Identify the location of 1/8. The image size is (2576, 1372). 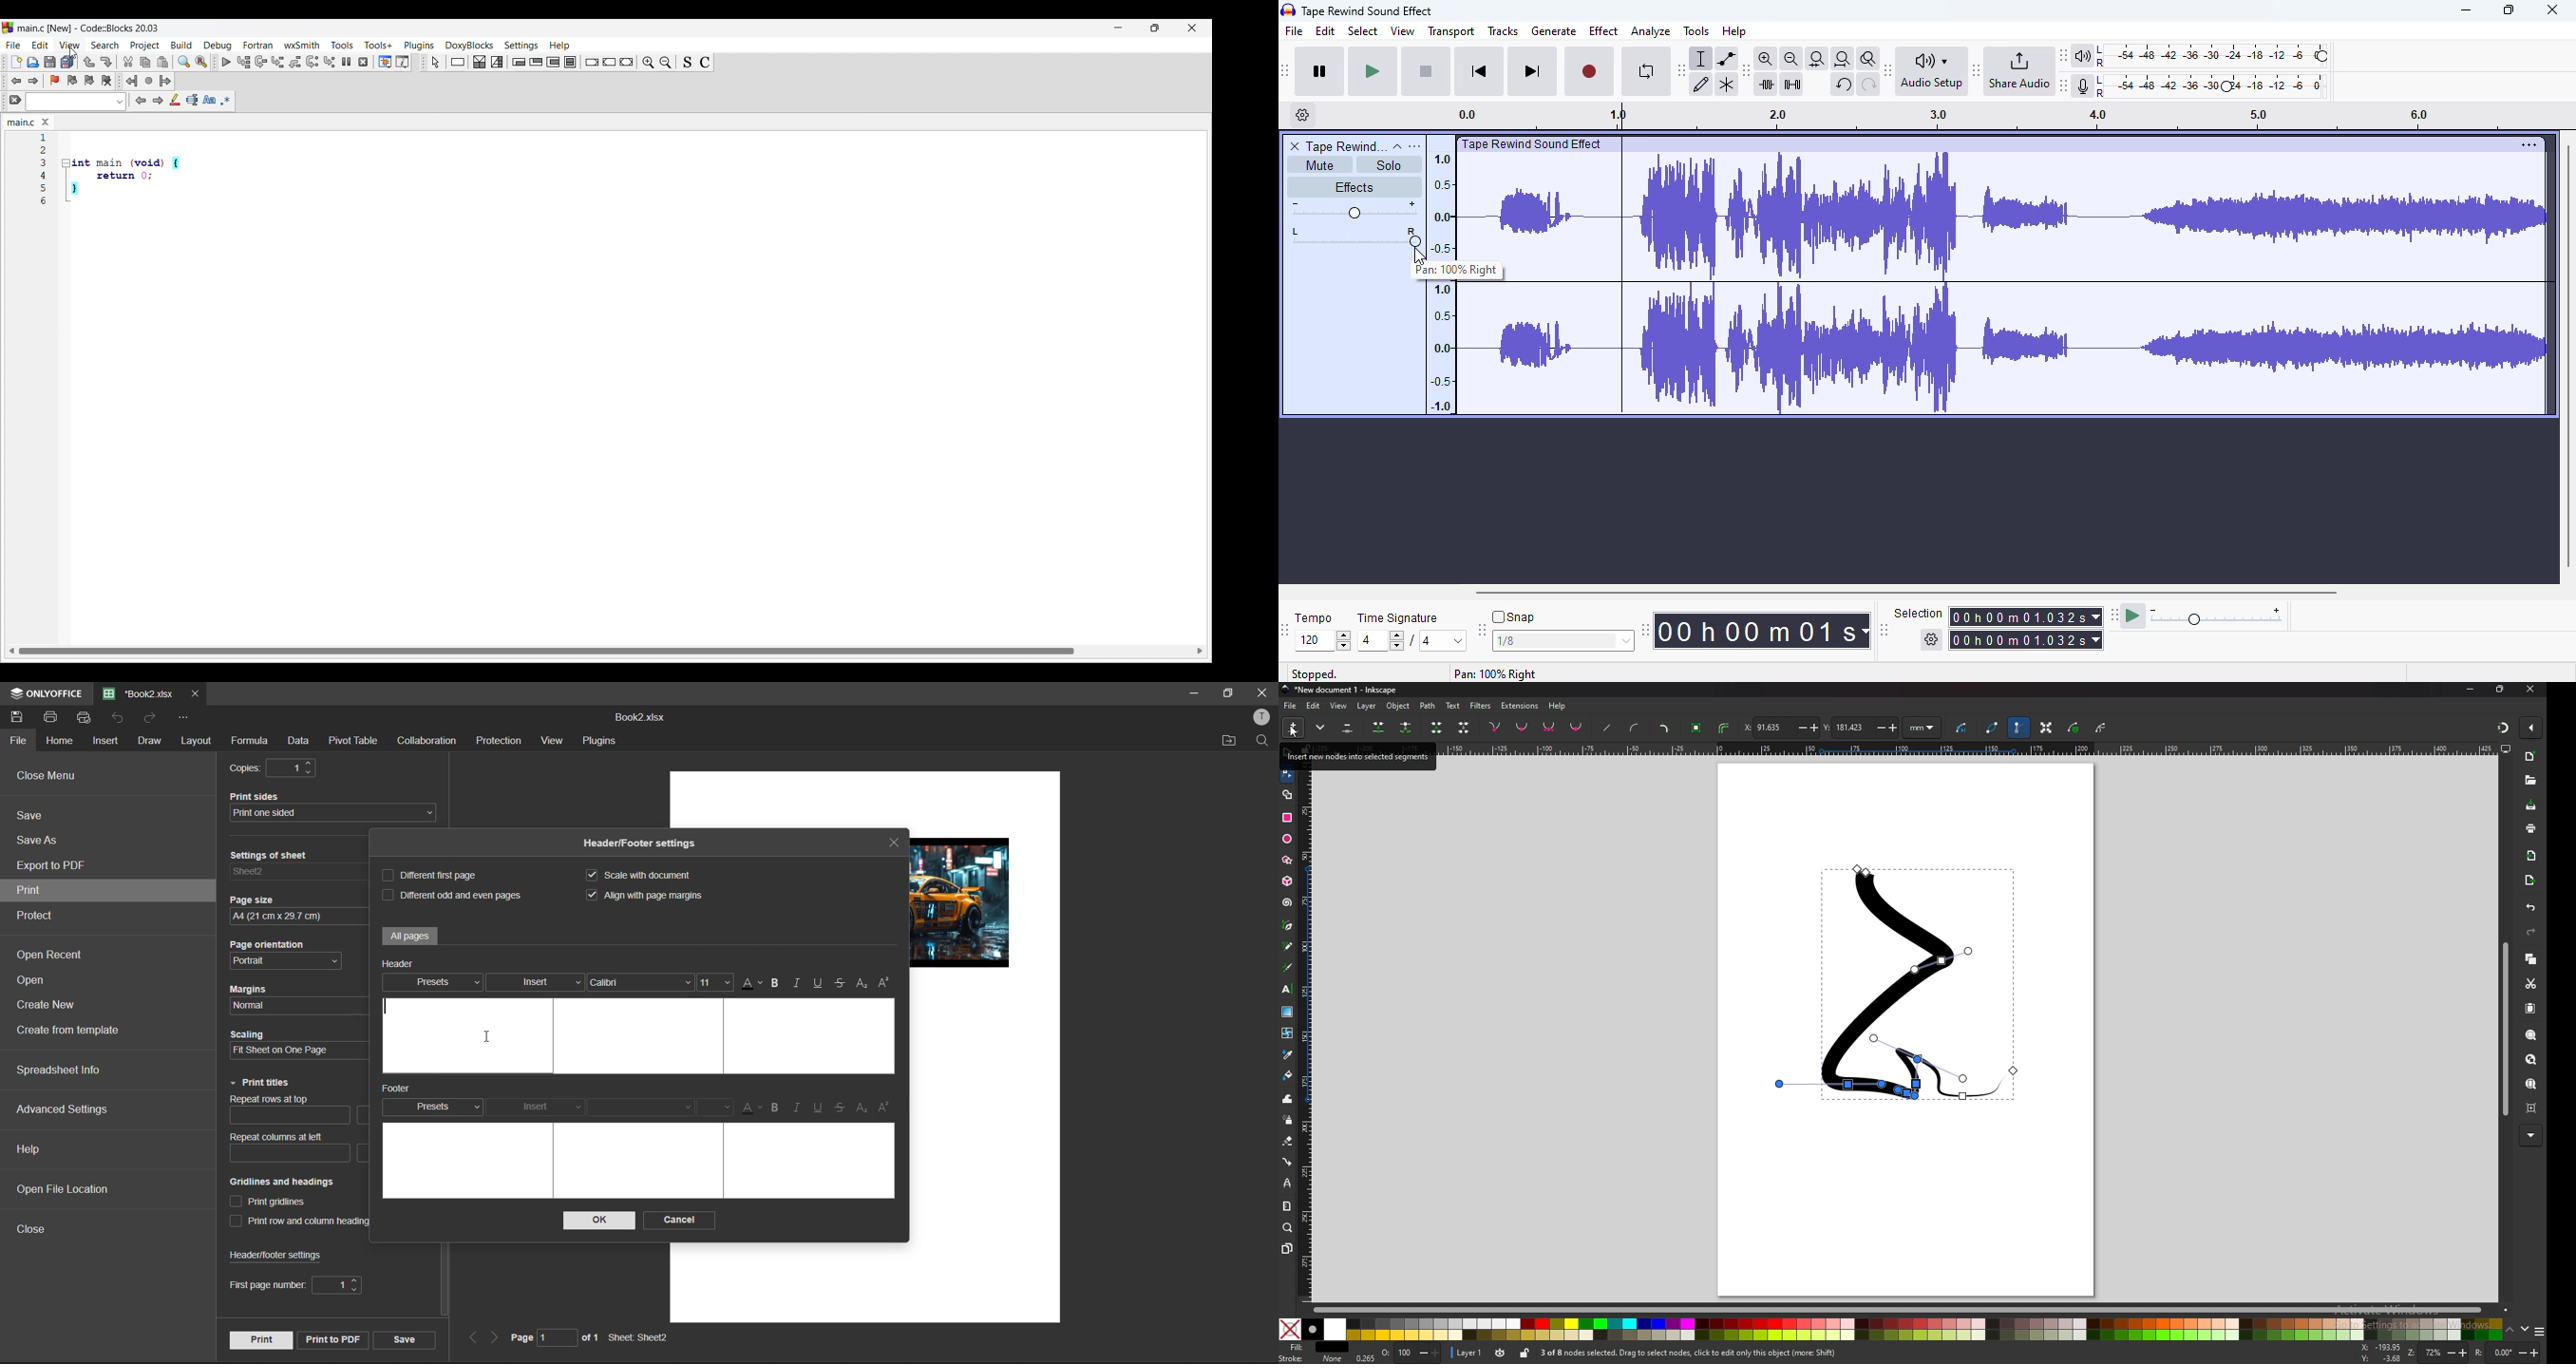
(1562, 641).